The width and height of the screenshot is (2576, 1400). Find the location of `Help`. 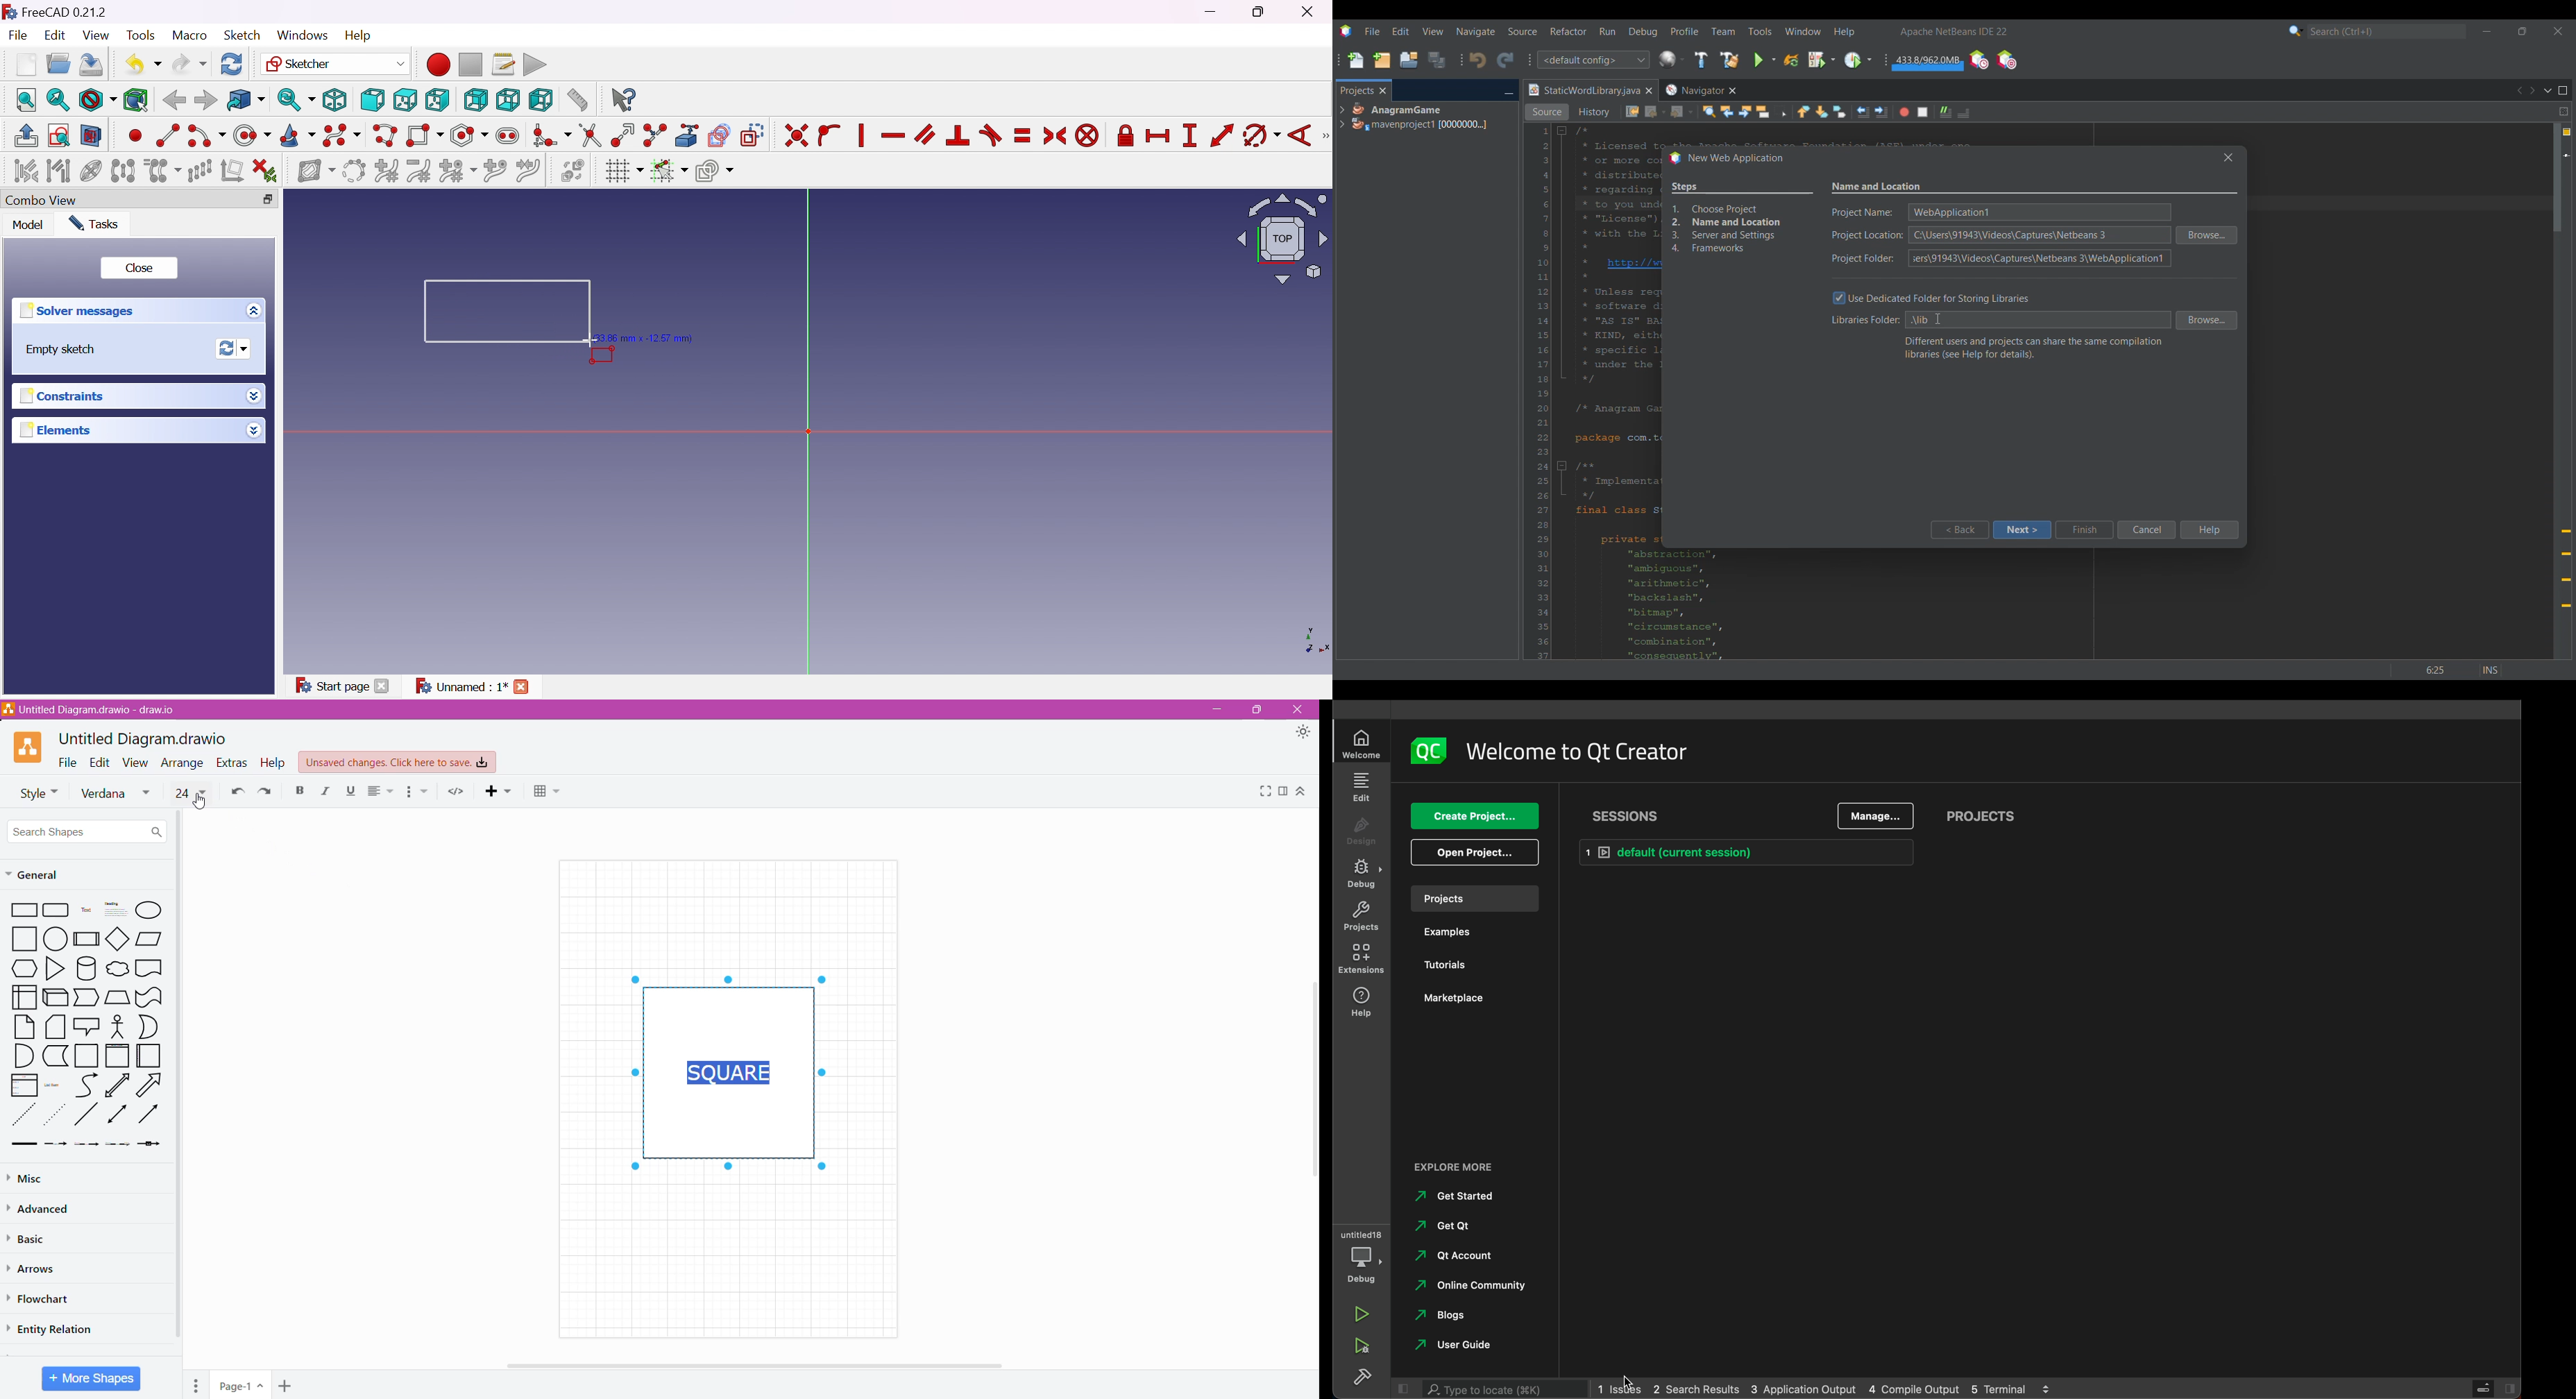

Help is located at coordinates (359, 35).